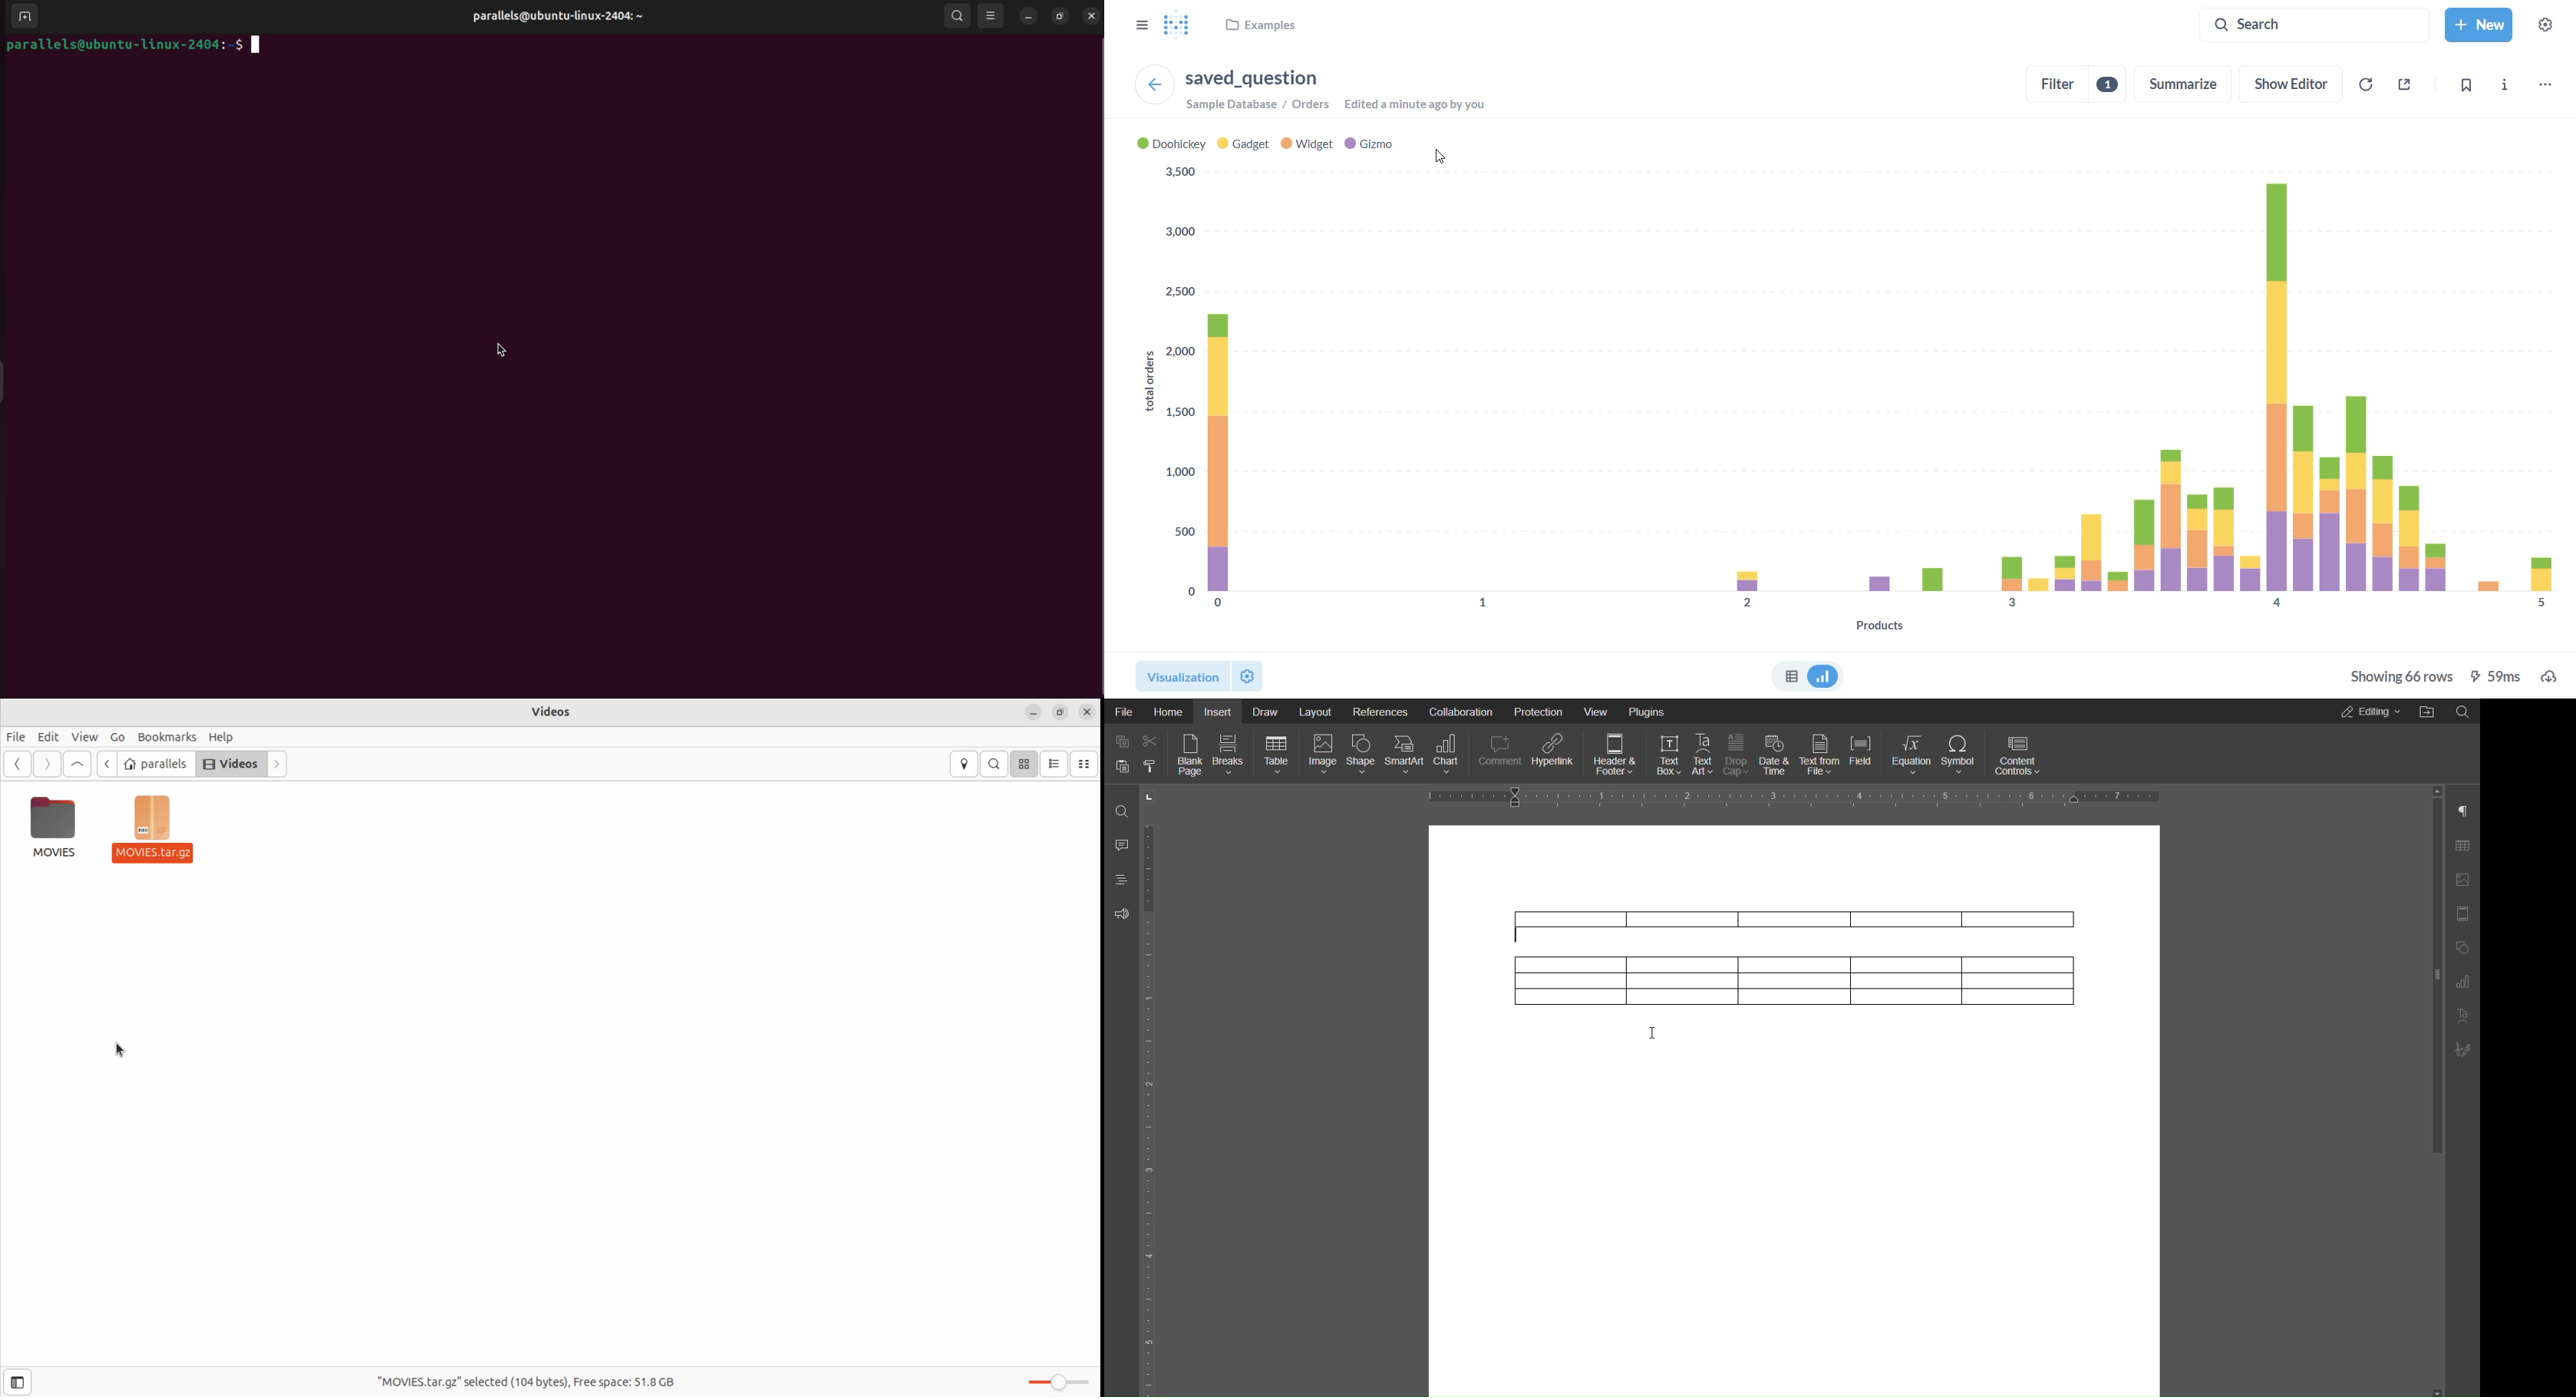 This screenshot has width=2576, height=1400. I want to click on Symbol, so click(1965, 754).